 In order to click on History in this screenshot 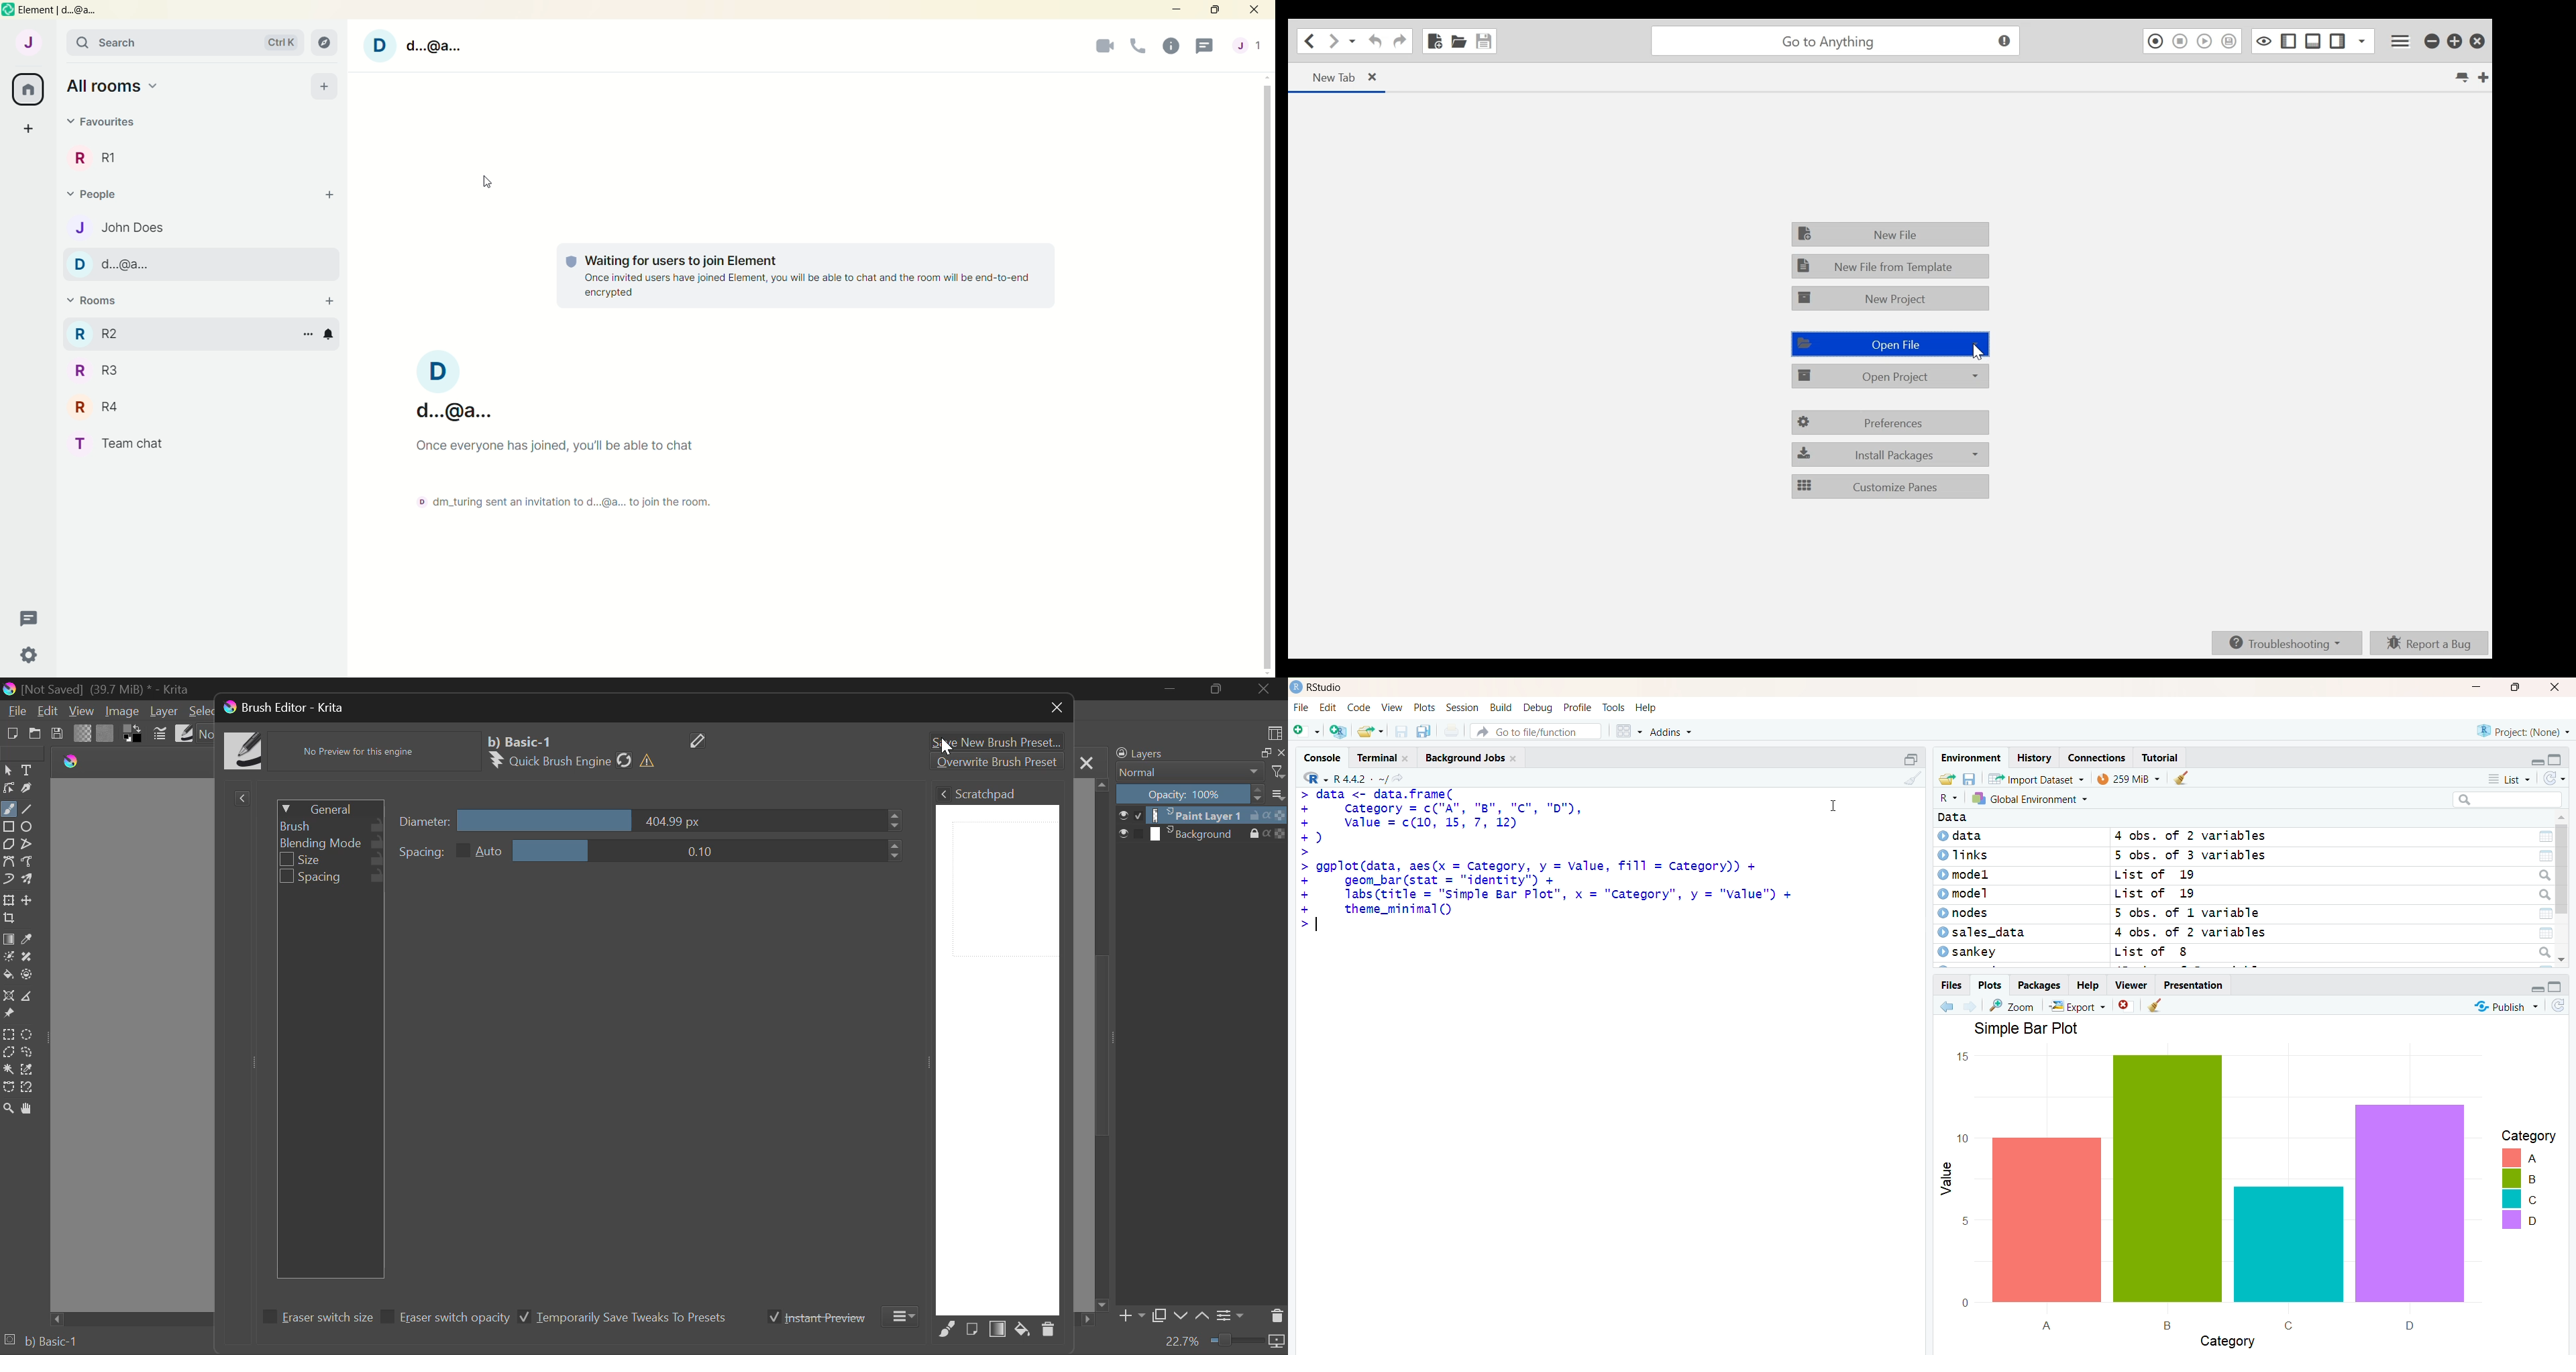, I will do `click(2034, 757)`.